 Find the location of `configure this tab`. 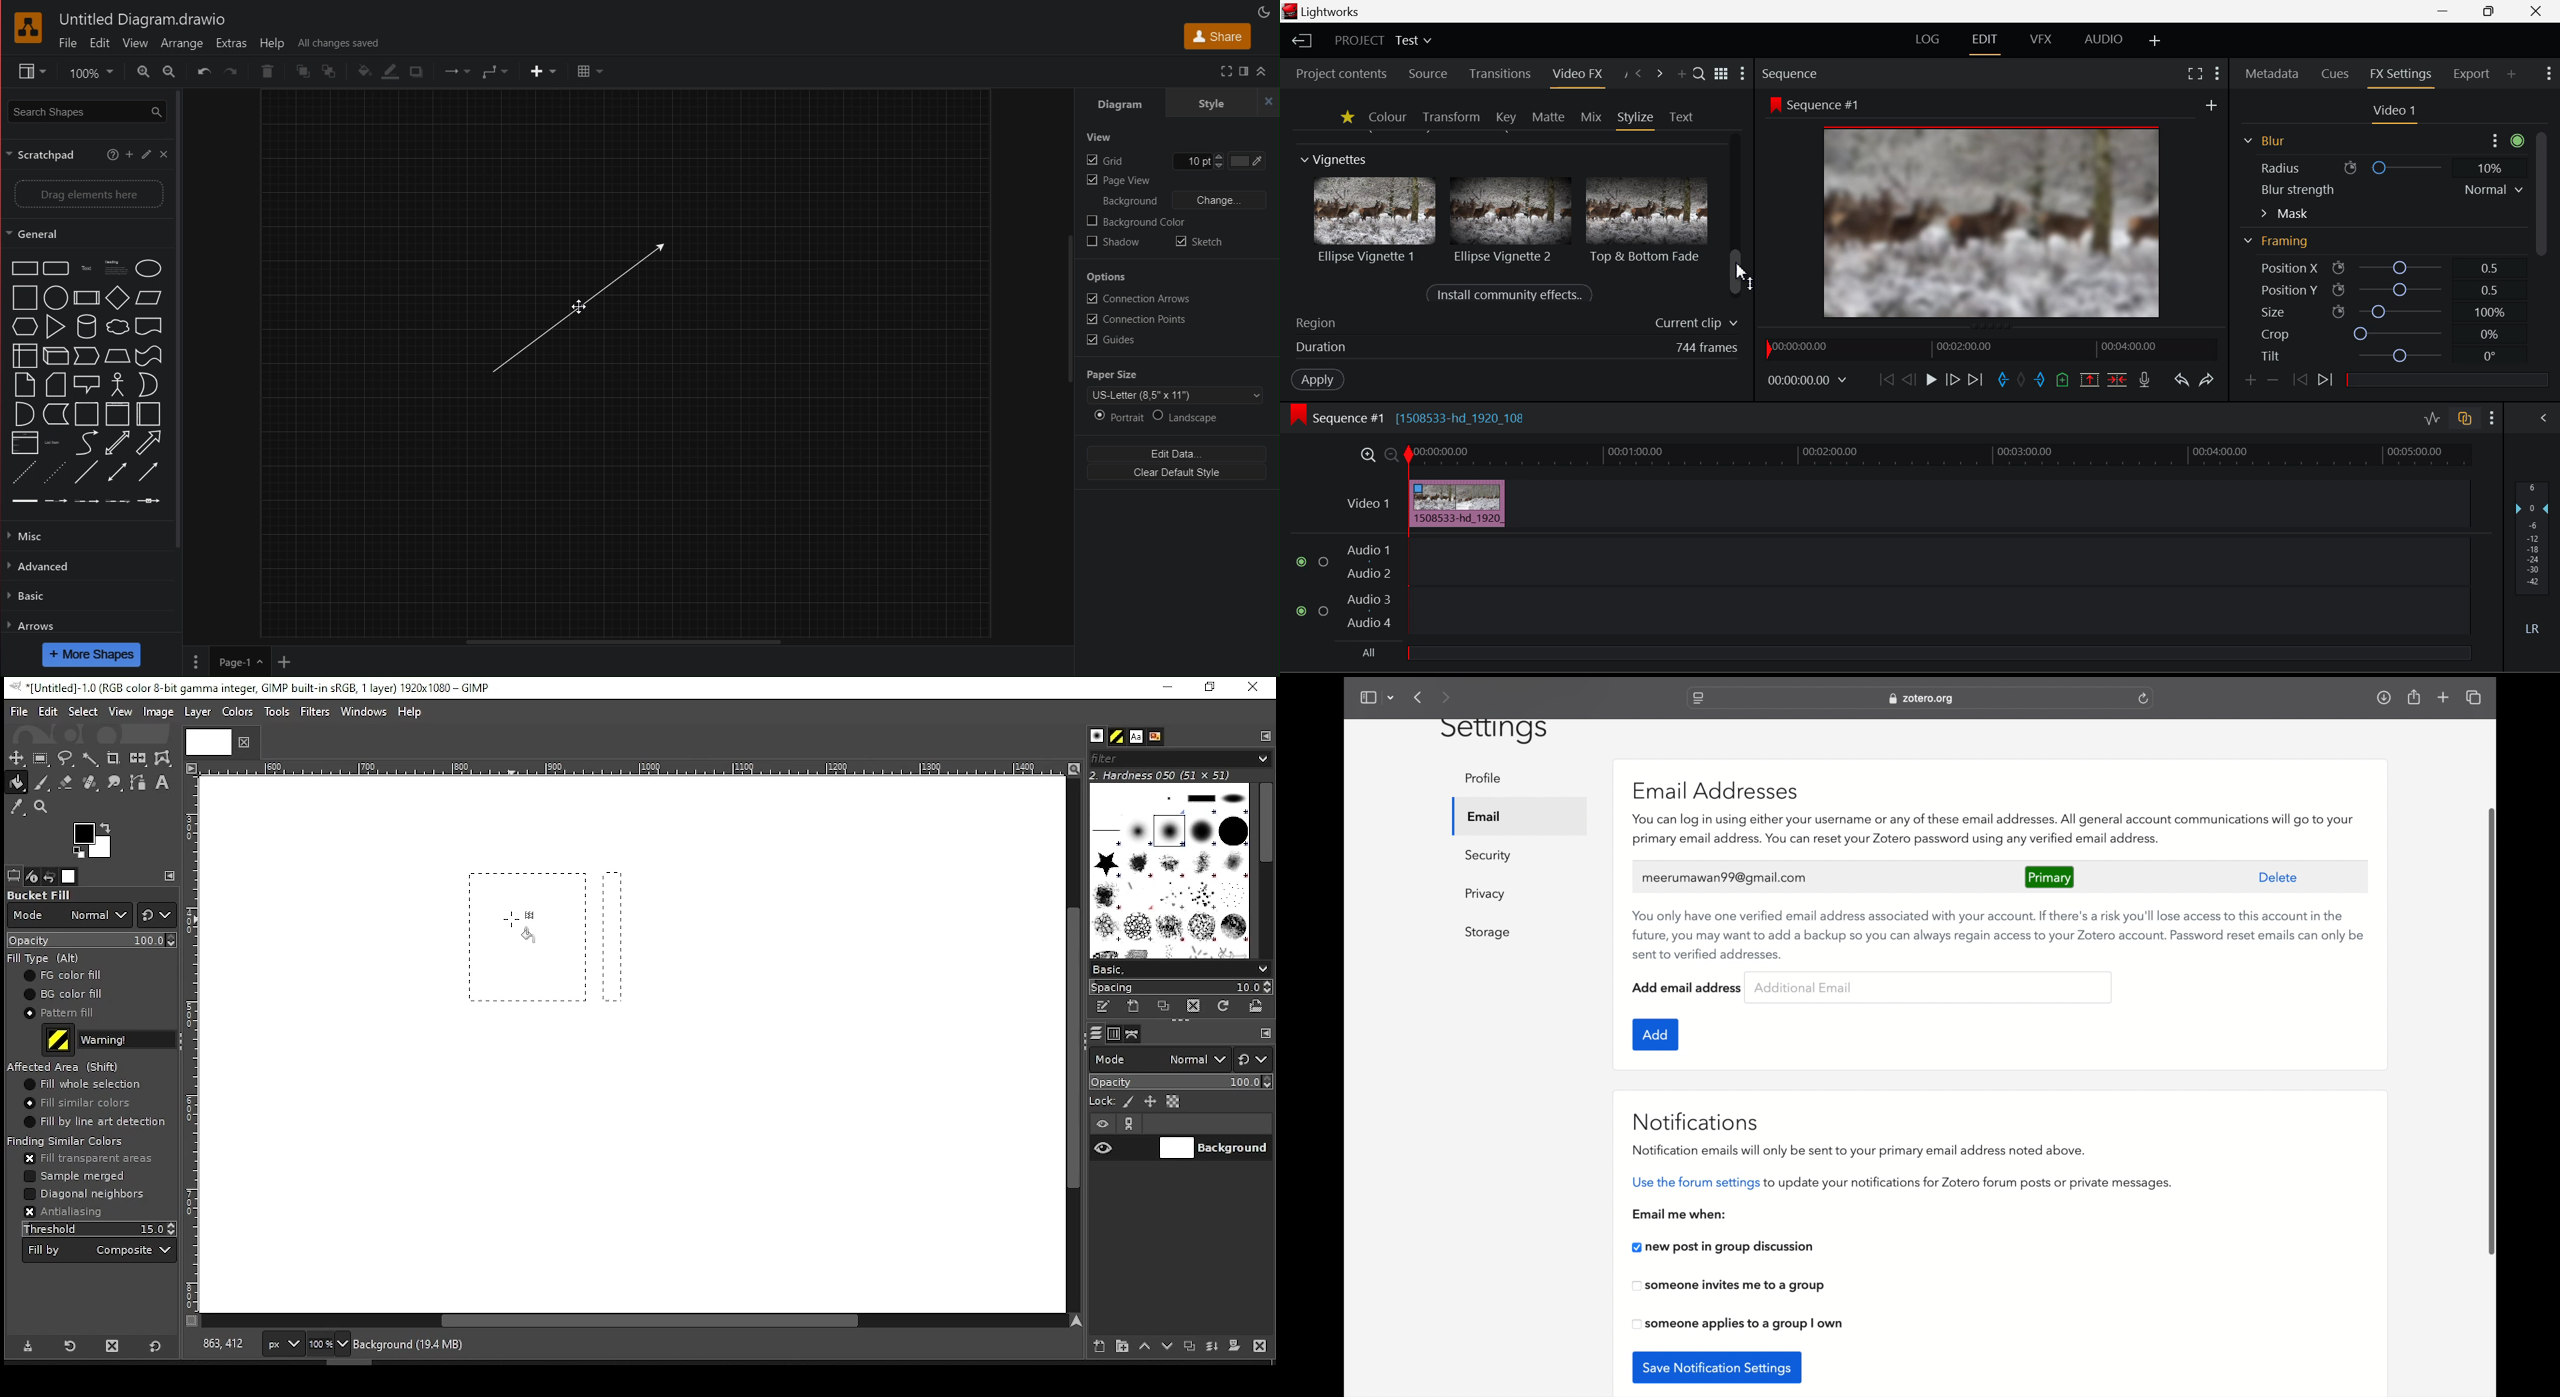

configure this tab is located at coordinates (1266, 1035).